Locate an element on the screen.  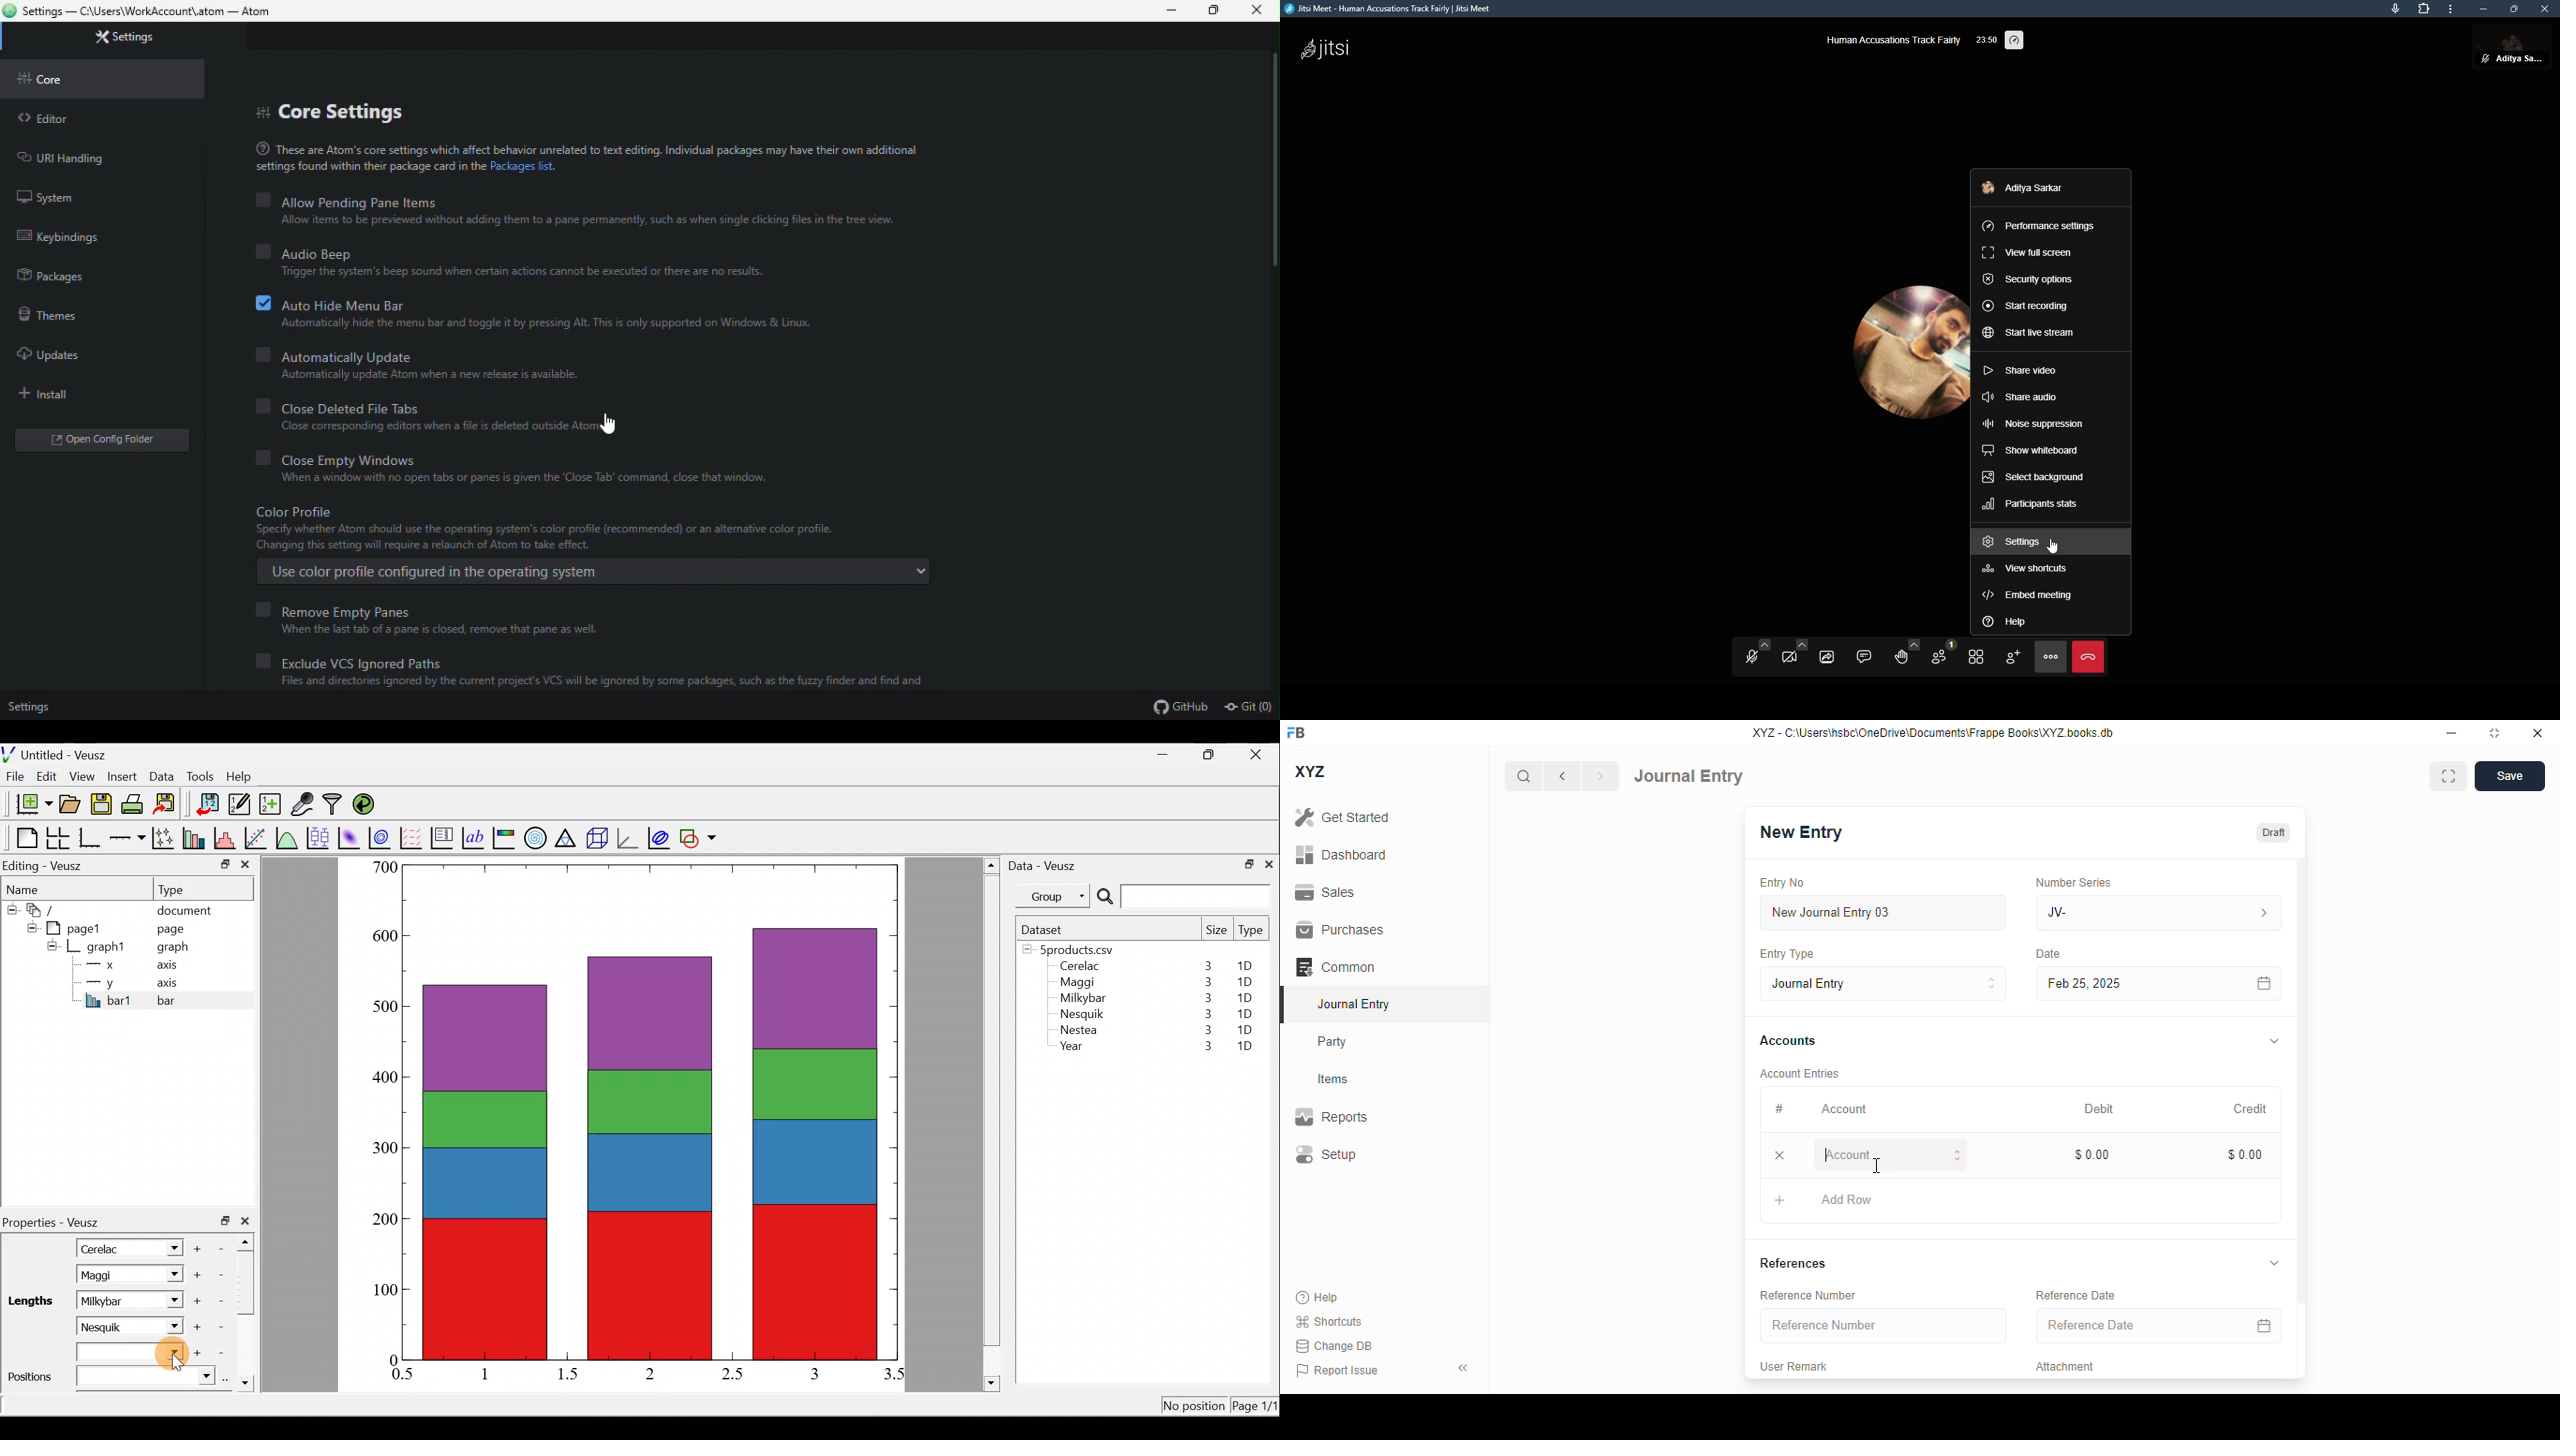
items is located at coordinates (1333, 1080).